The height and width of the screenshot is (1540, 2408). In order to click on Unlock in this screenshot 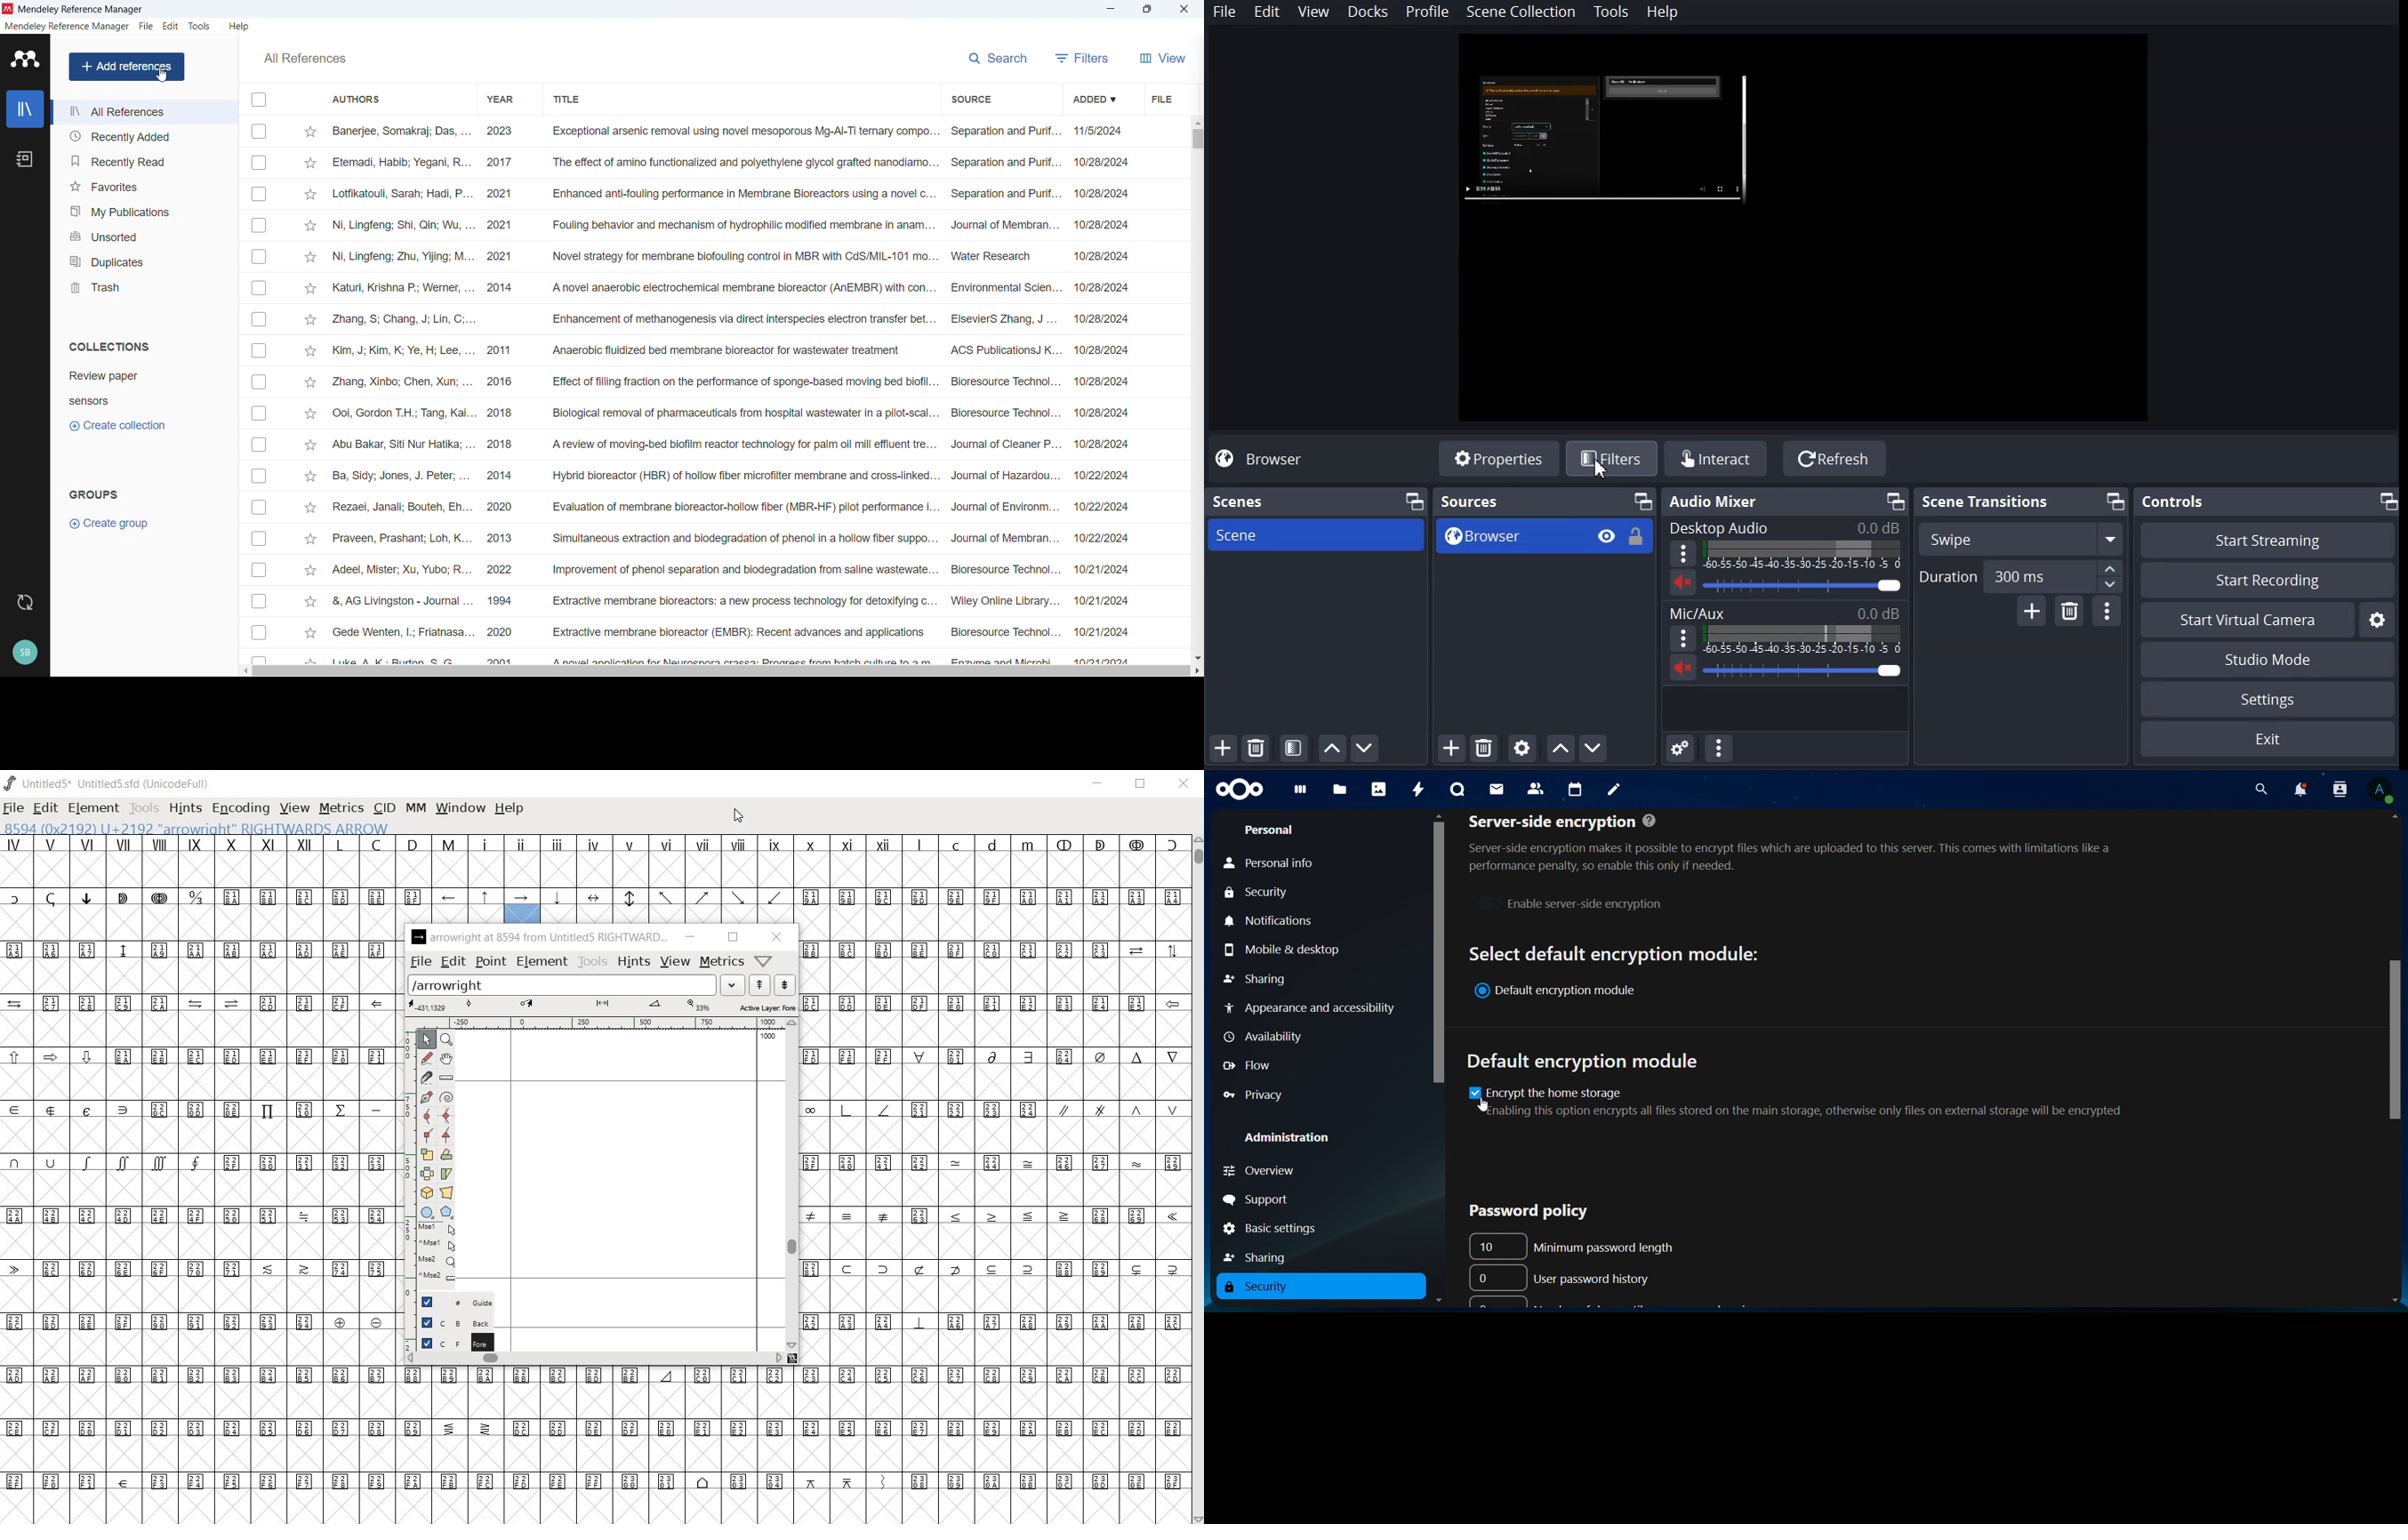, I will do `click(1638, 536)`.